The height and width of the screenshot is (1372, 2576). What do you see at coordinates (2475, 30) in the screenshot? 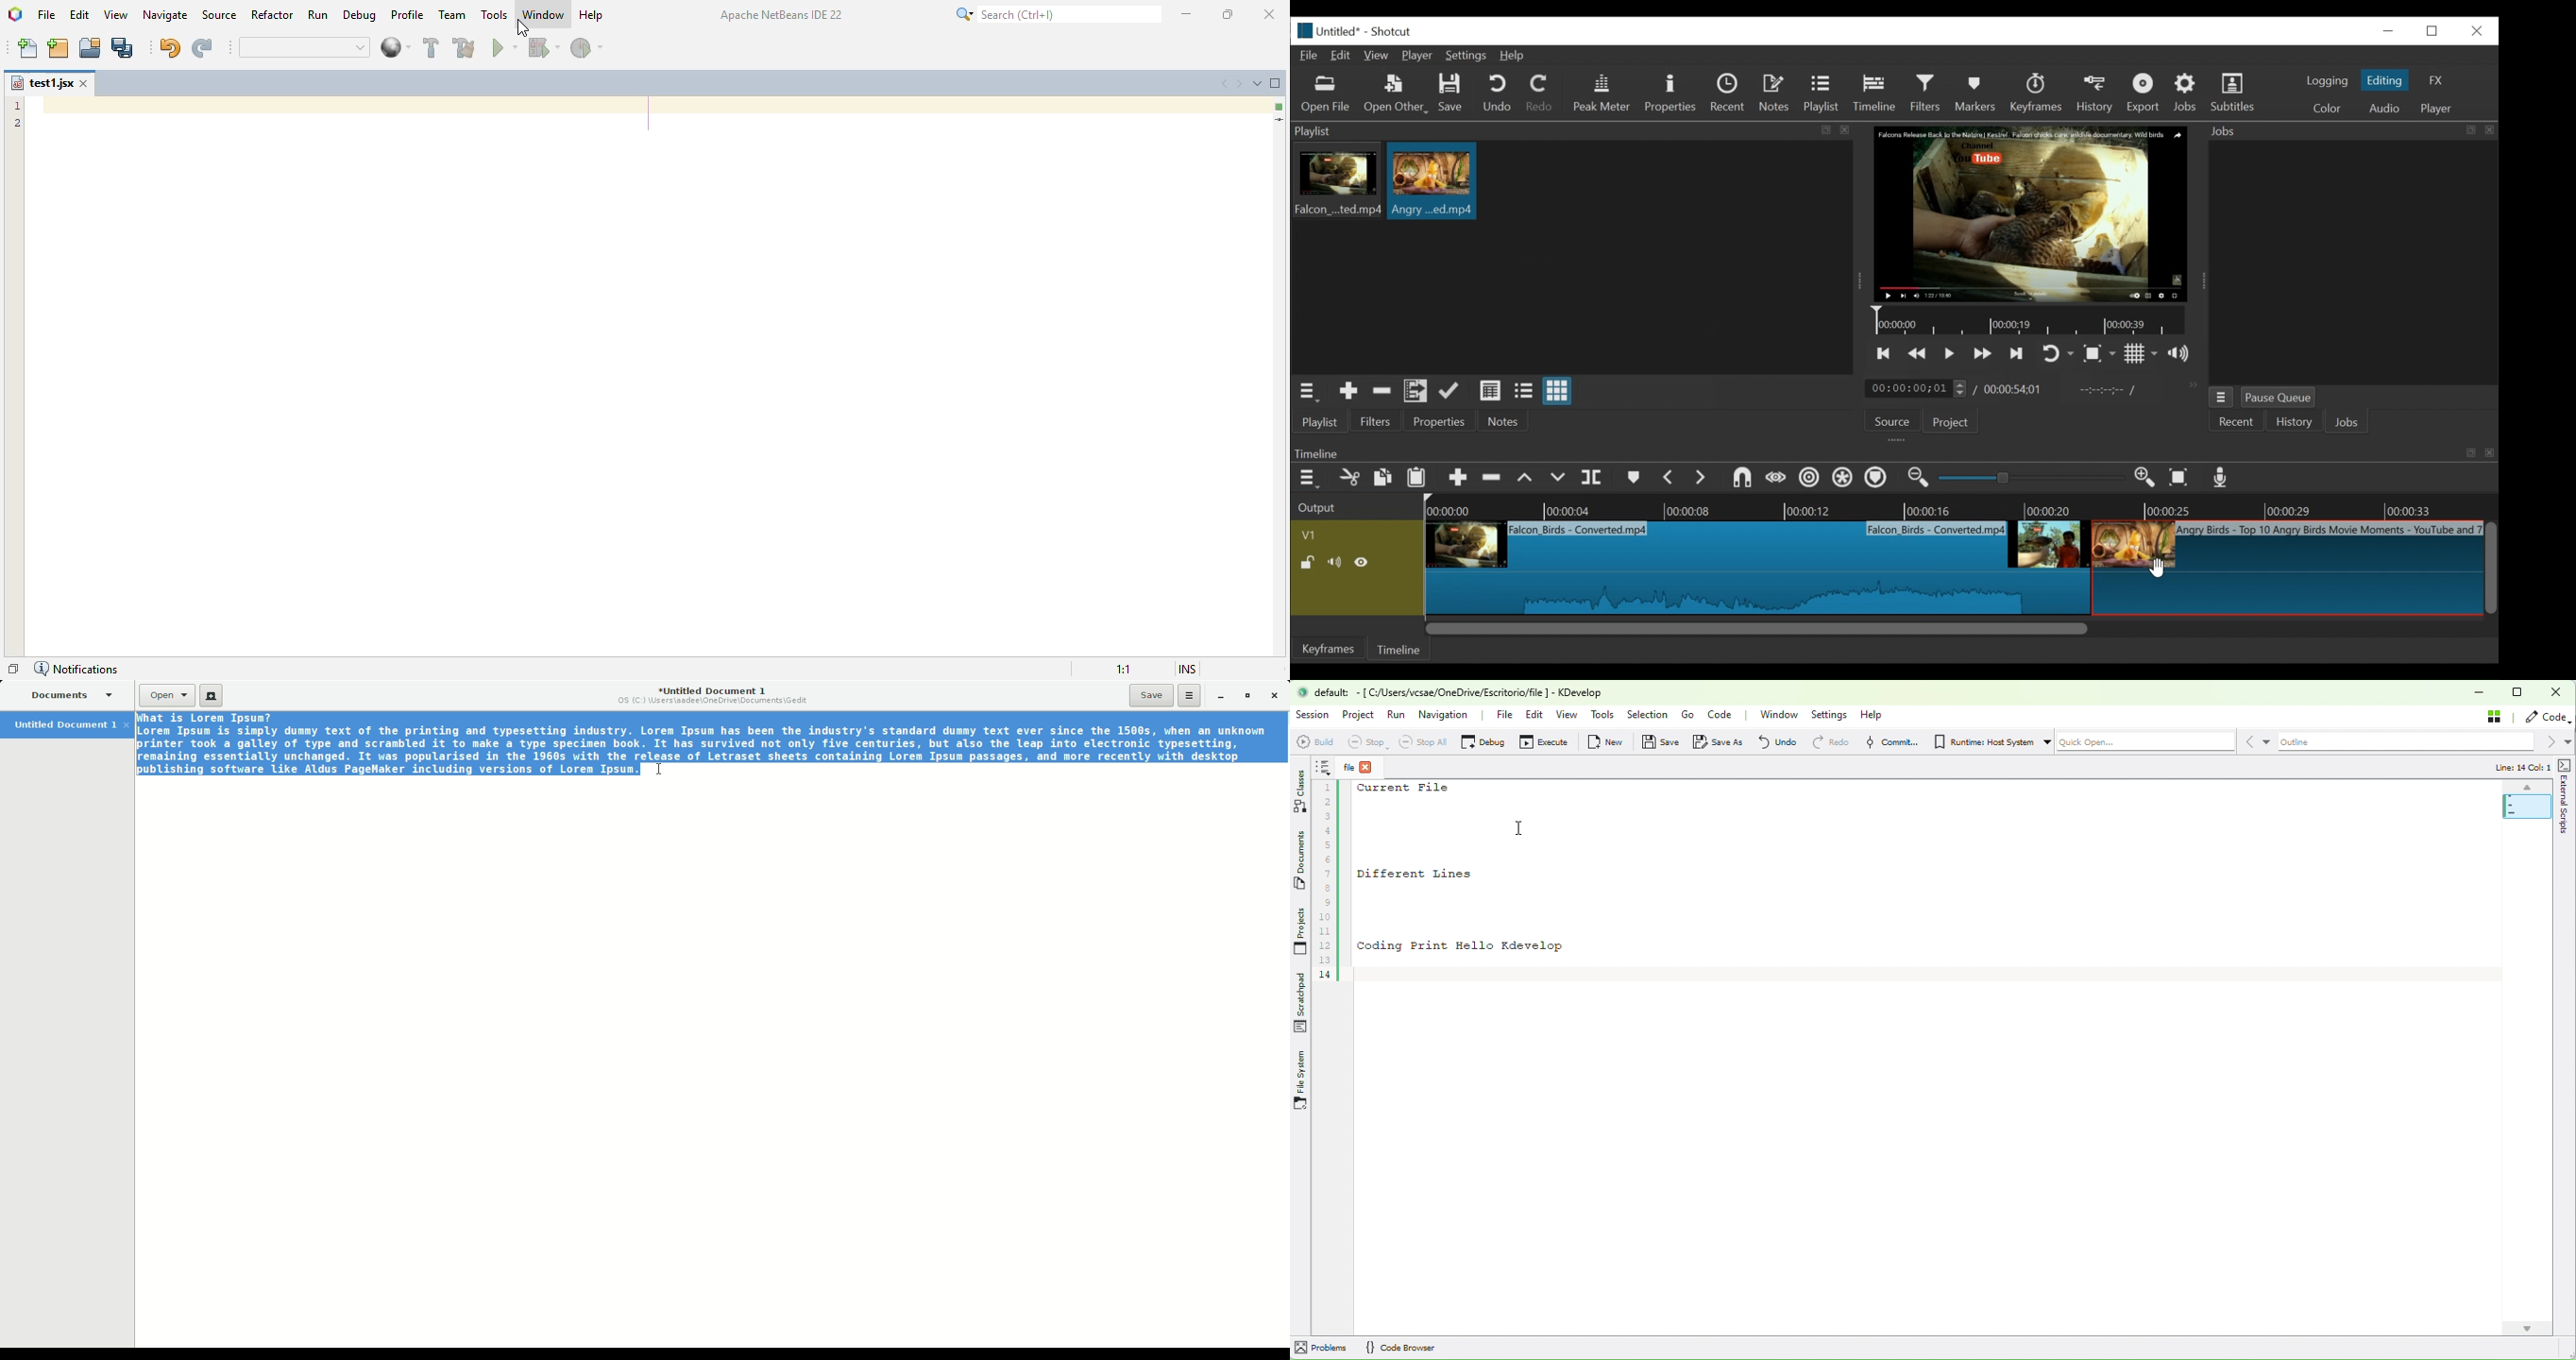
I see `close` at bounding box center [2475, 30].